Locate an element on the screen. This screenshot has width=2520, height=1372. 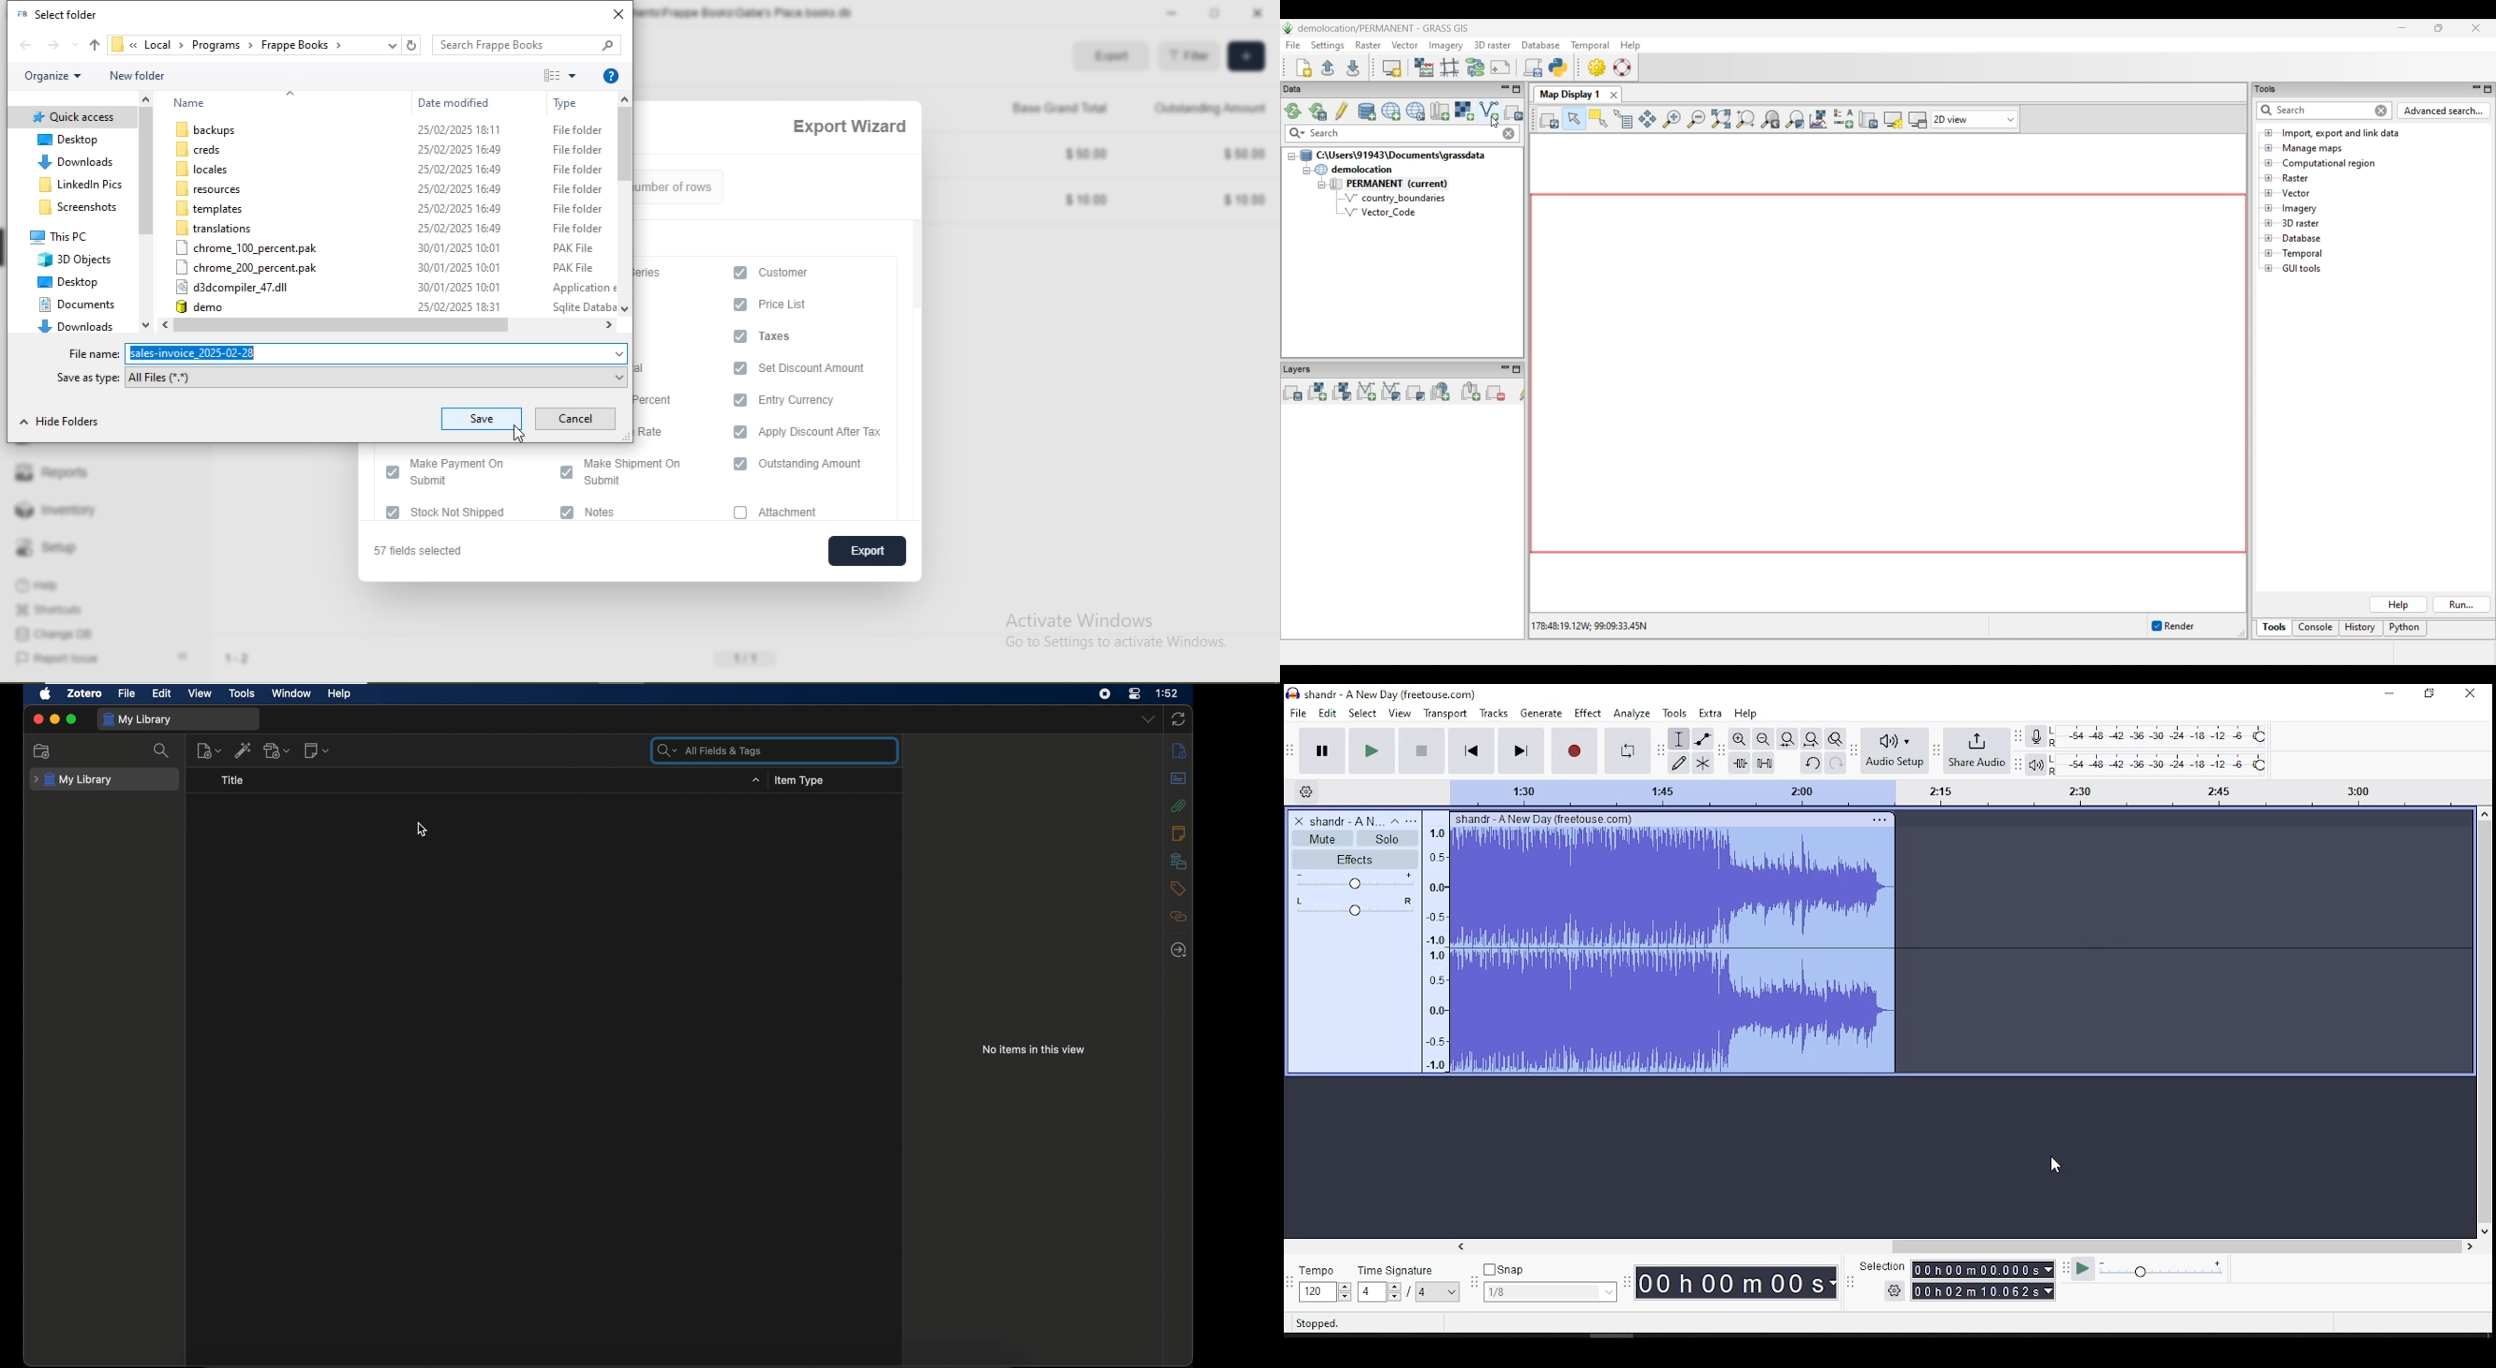
transport is located at coordinates (1445, 712).